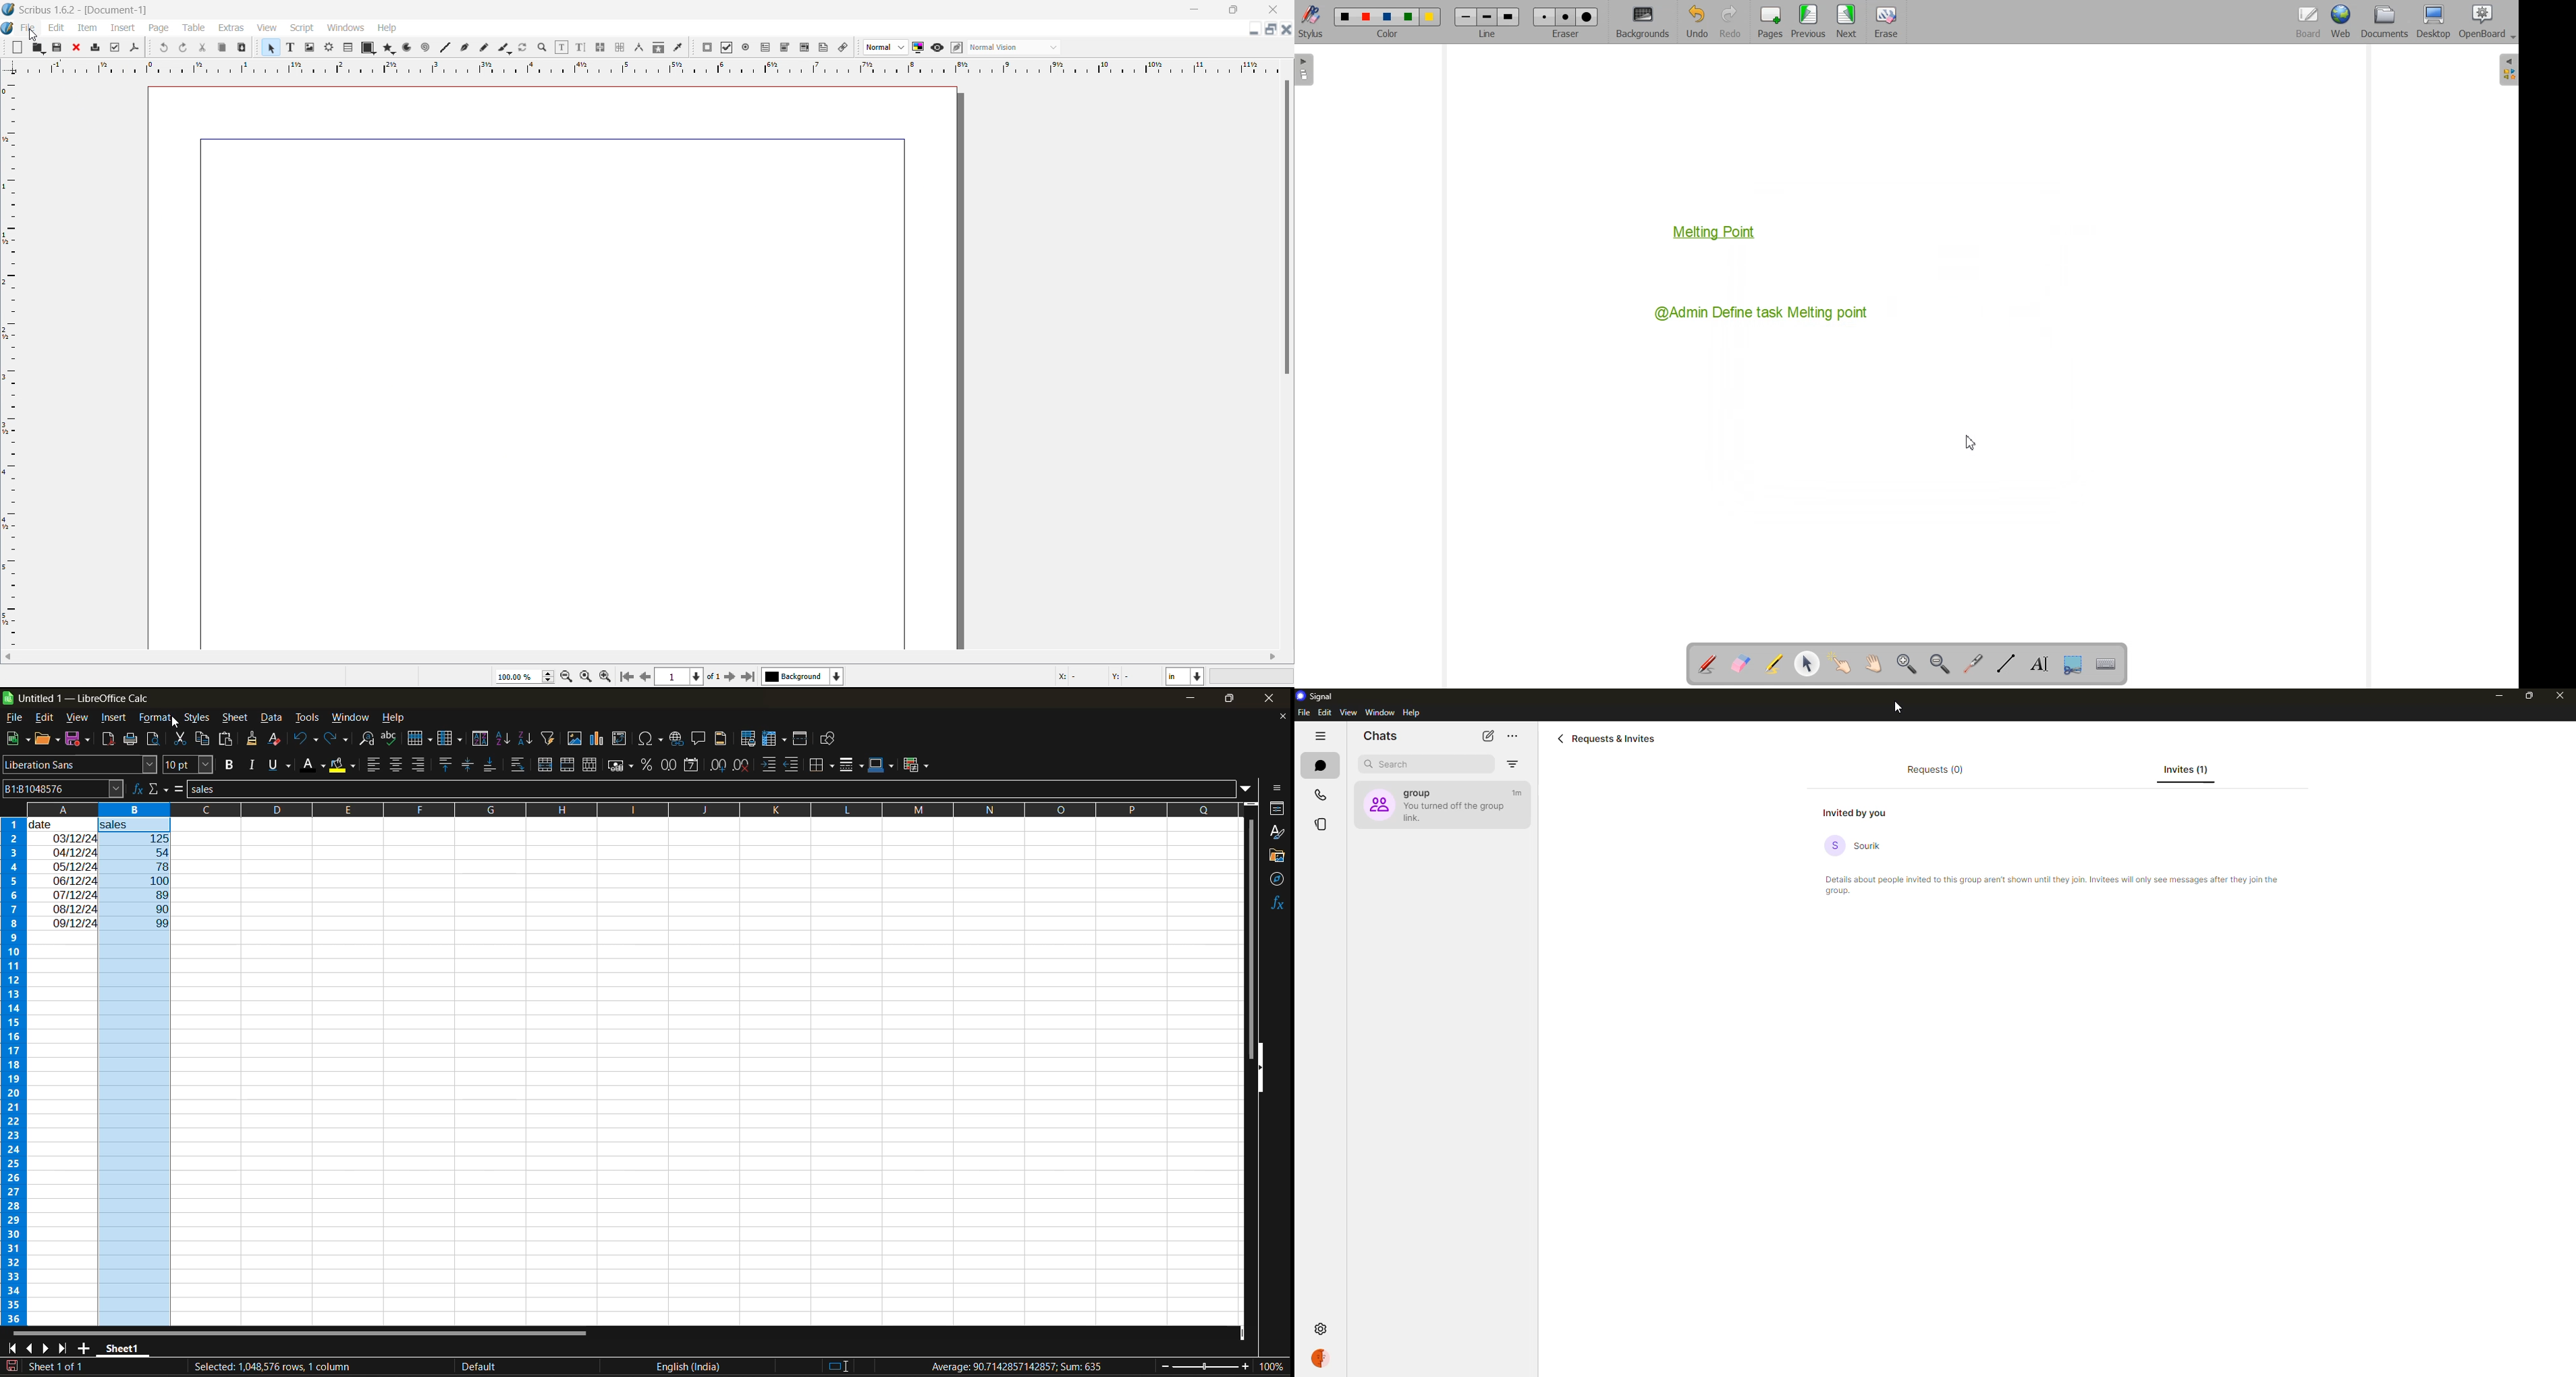 The height and width of the screenshot is (1400, 2576). I want to click on Capture part of the screen, so click(2071, 663).